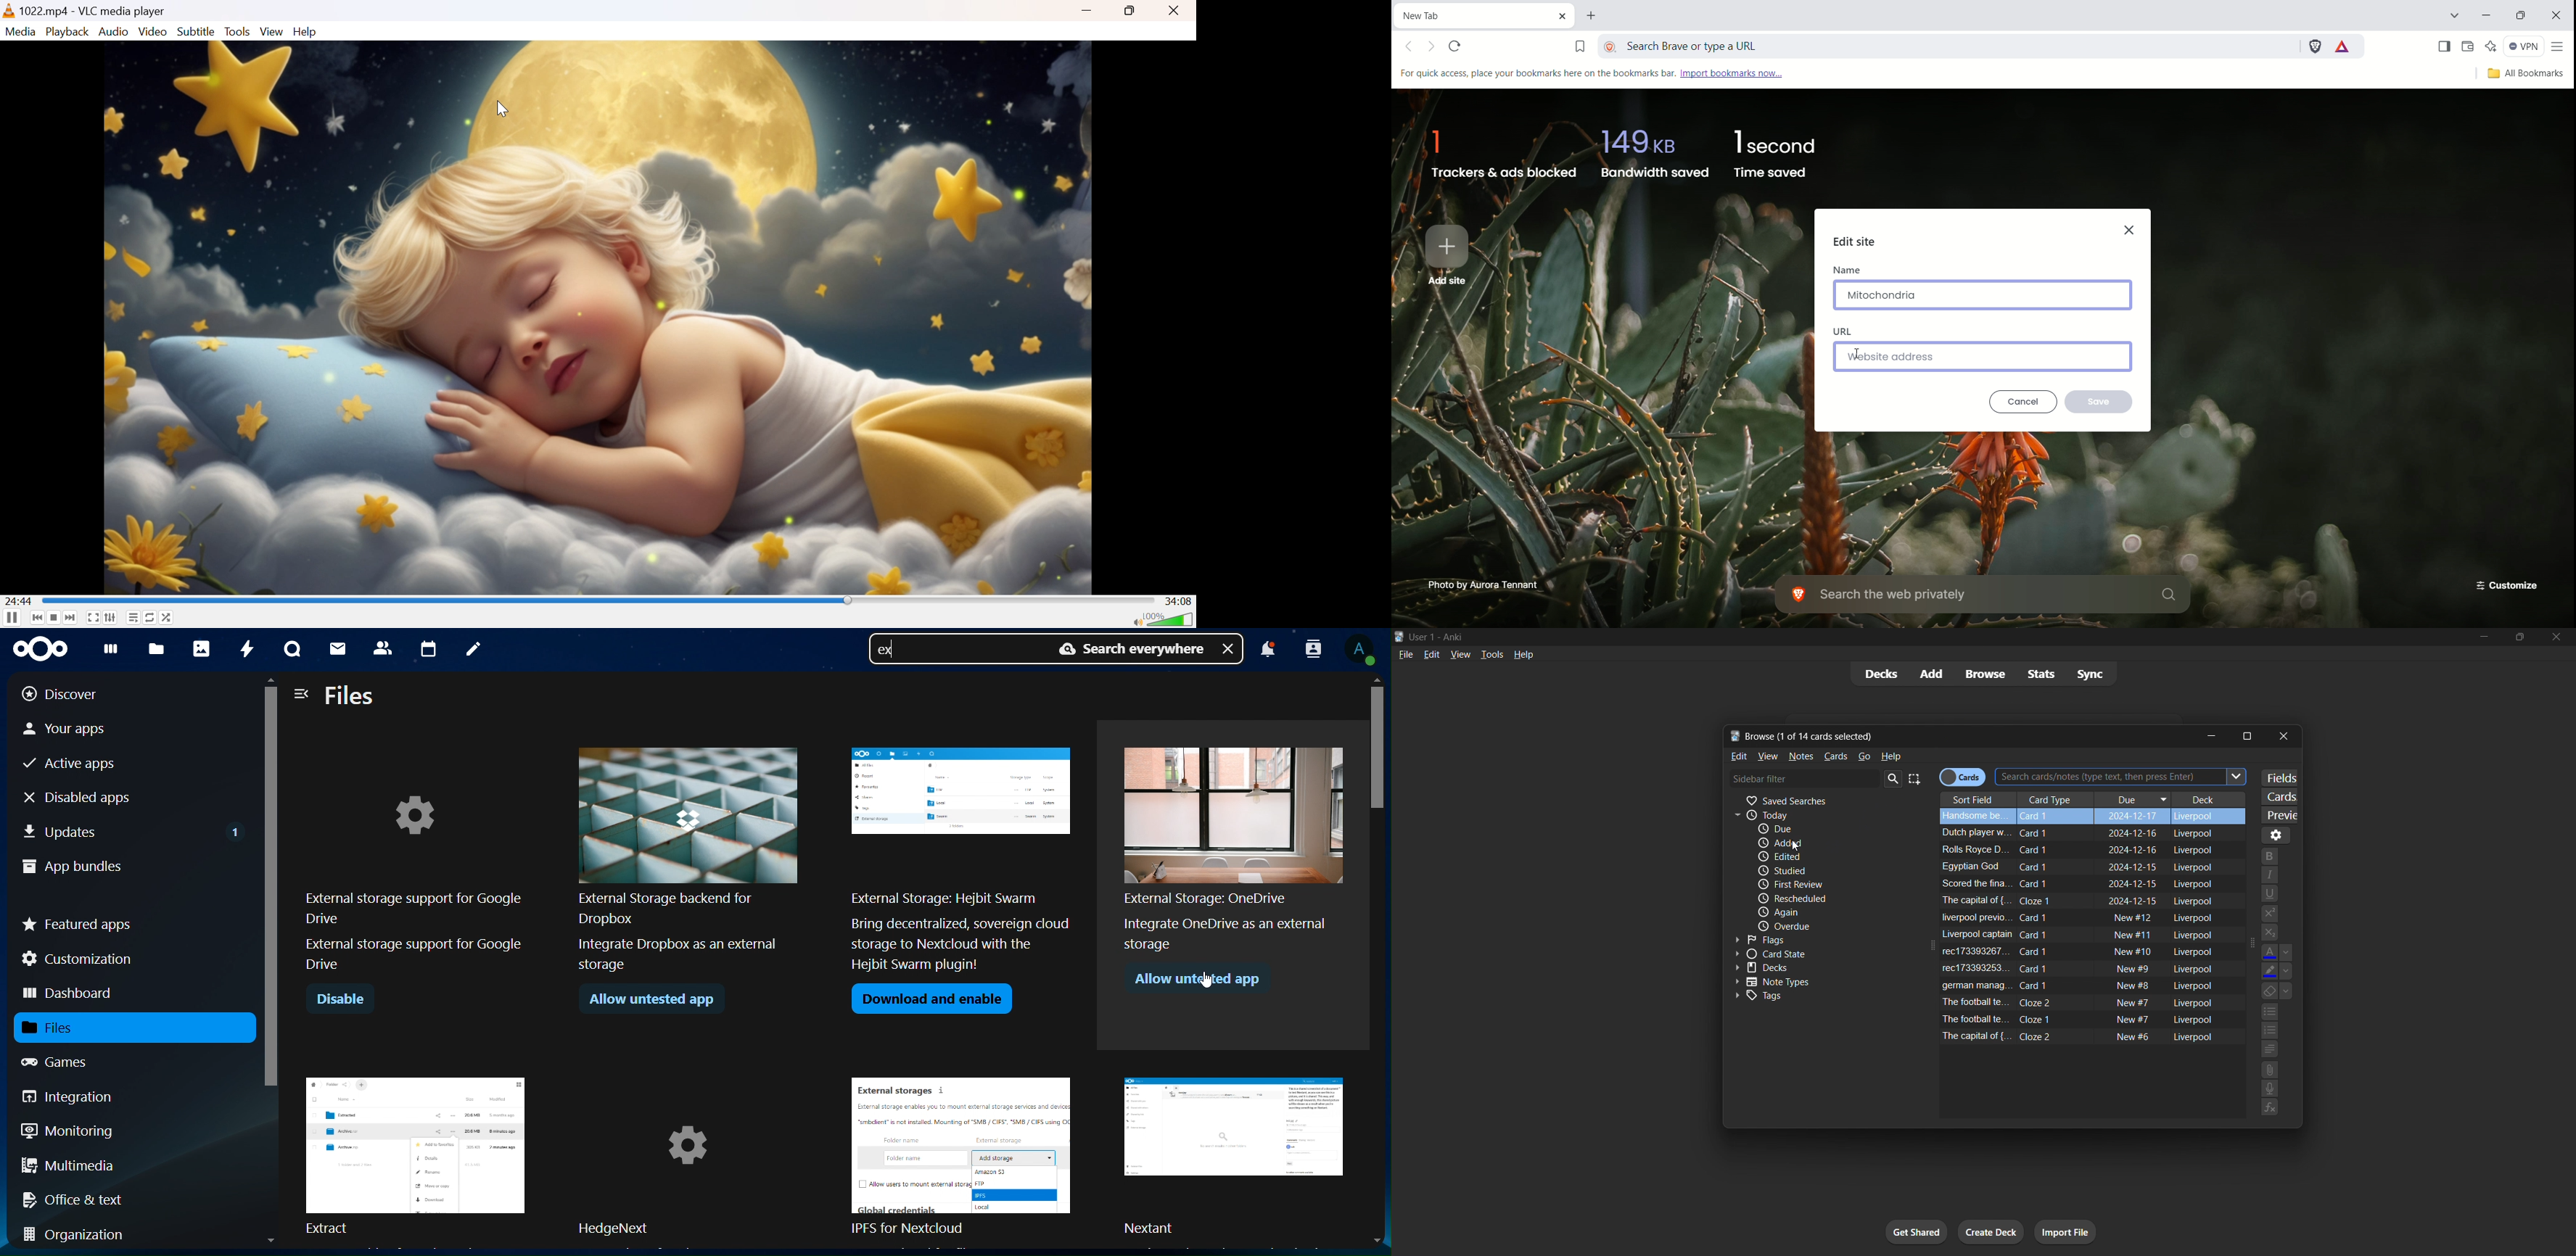 This screenshot has width=2576, height=1260. Describe the element at coordinates (1815, 799) in the screenshot. I see `saved searches filter` at that location.